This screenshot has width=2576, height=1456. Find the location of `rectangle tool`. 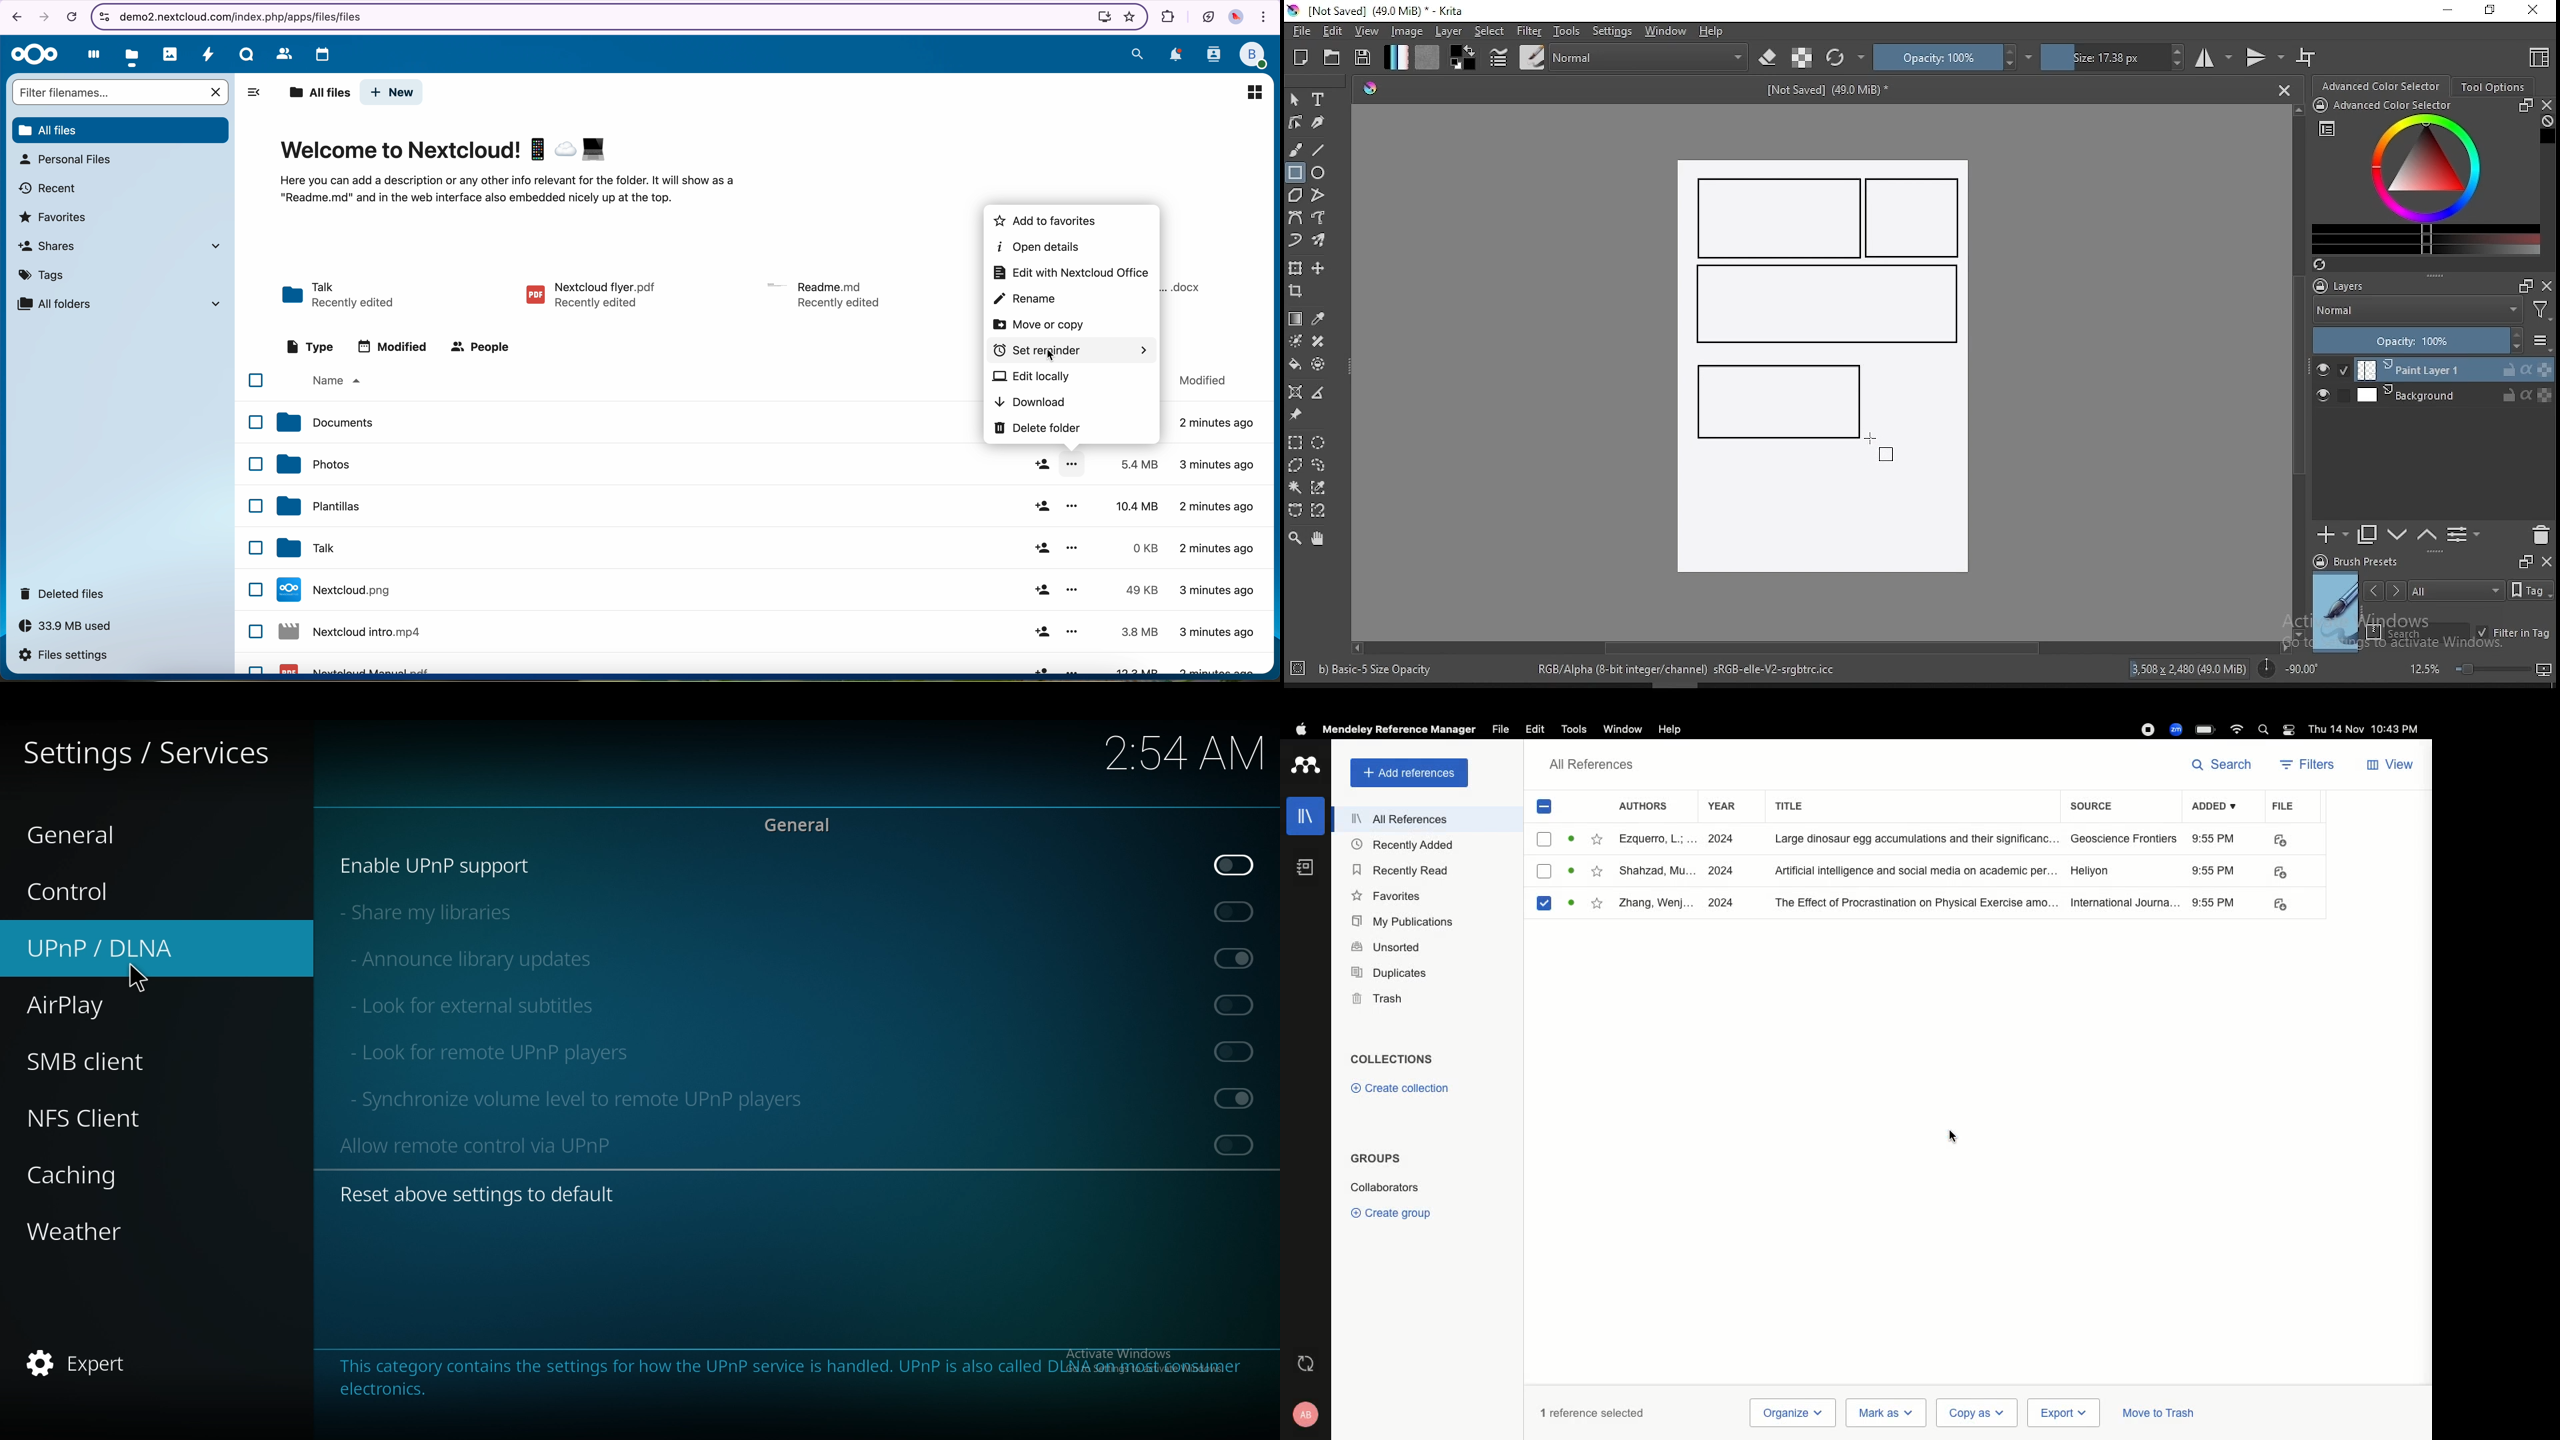

rectangle tool is located at coordinates (1295, 173).